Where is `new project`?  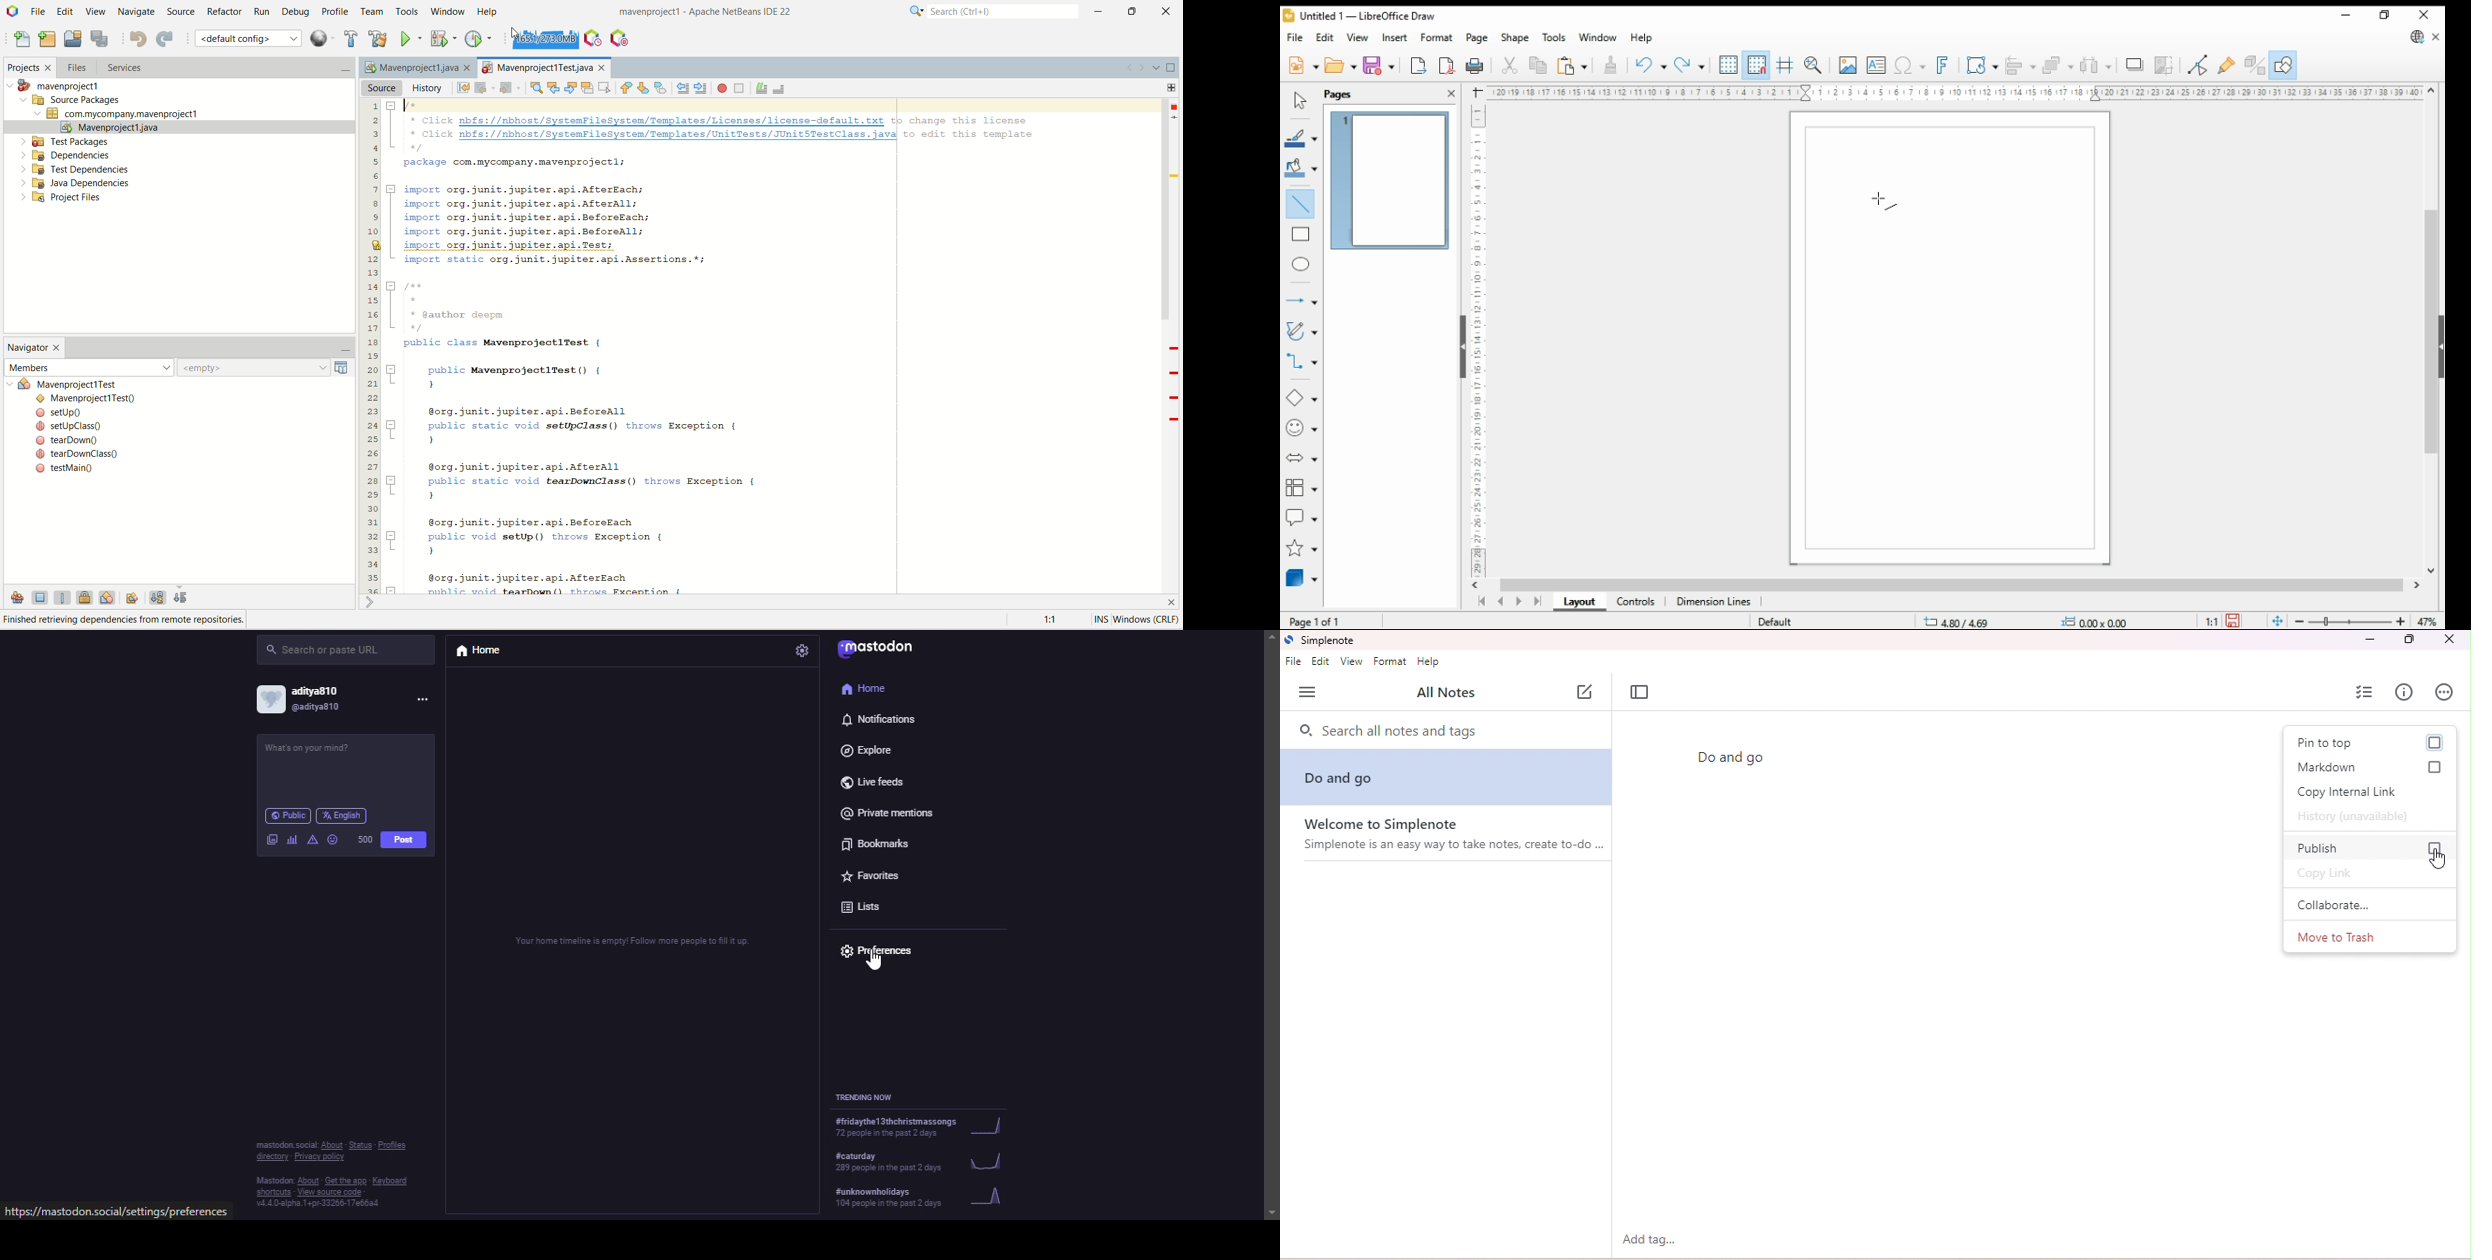
new project is located at coordinates (47, 38).